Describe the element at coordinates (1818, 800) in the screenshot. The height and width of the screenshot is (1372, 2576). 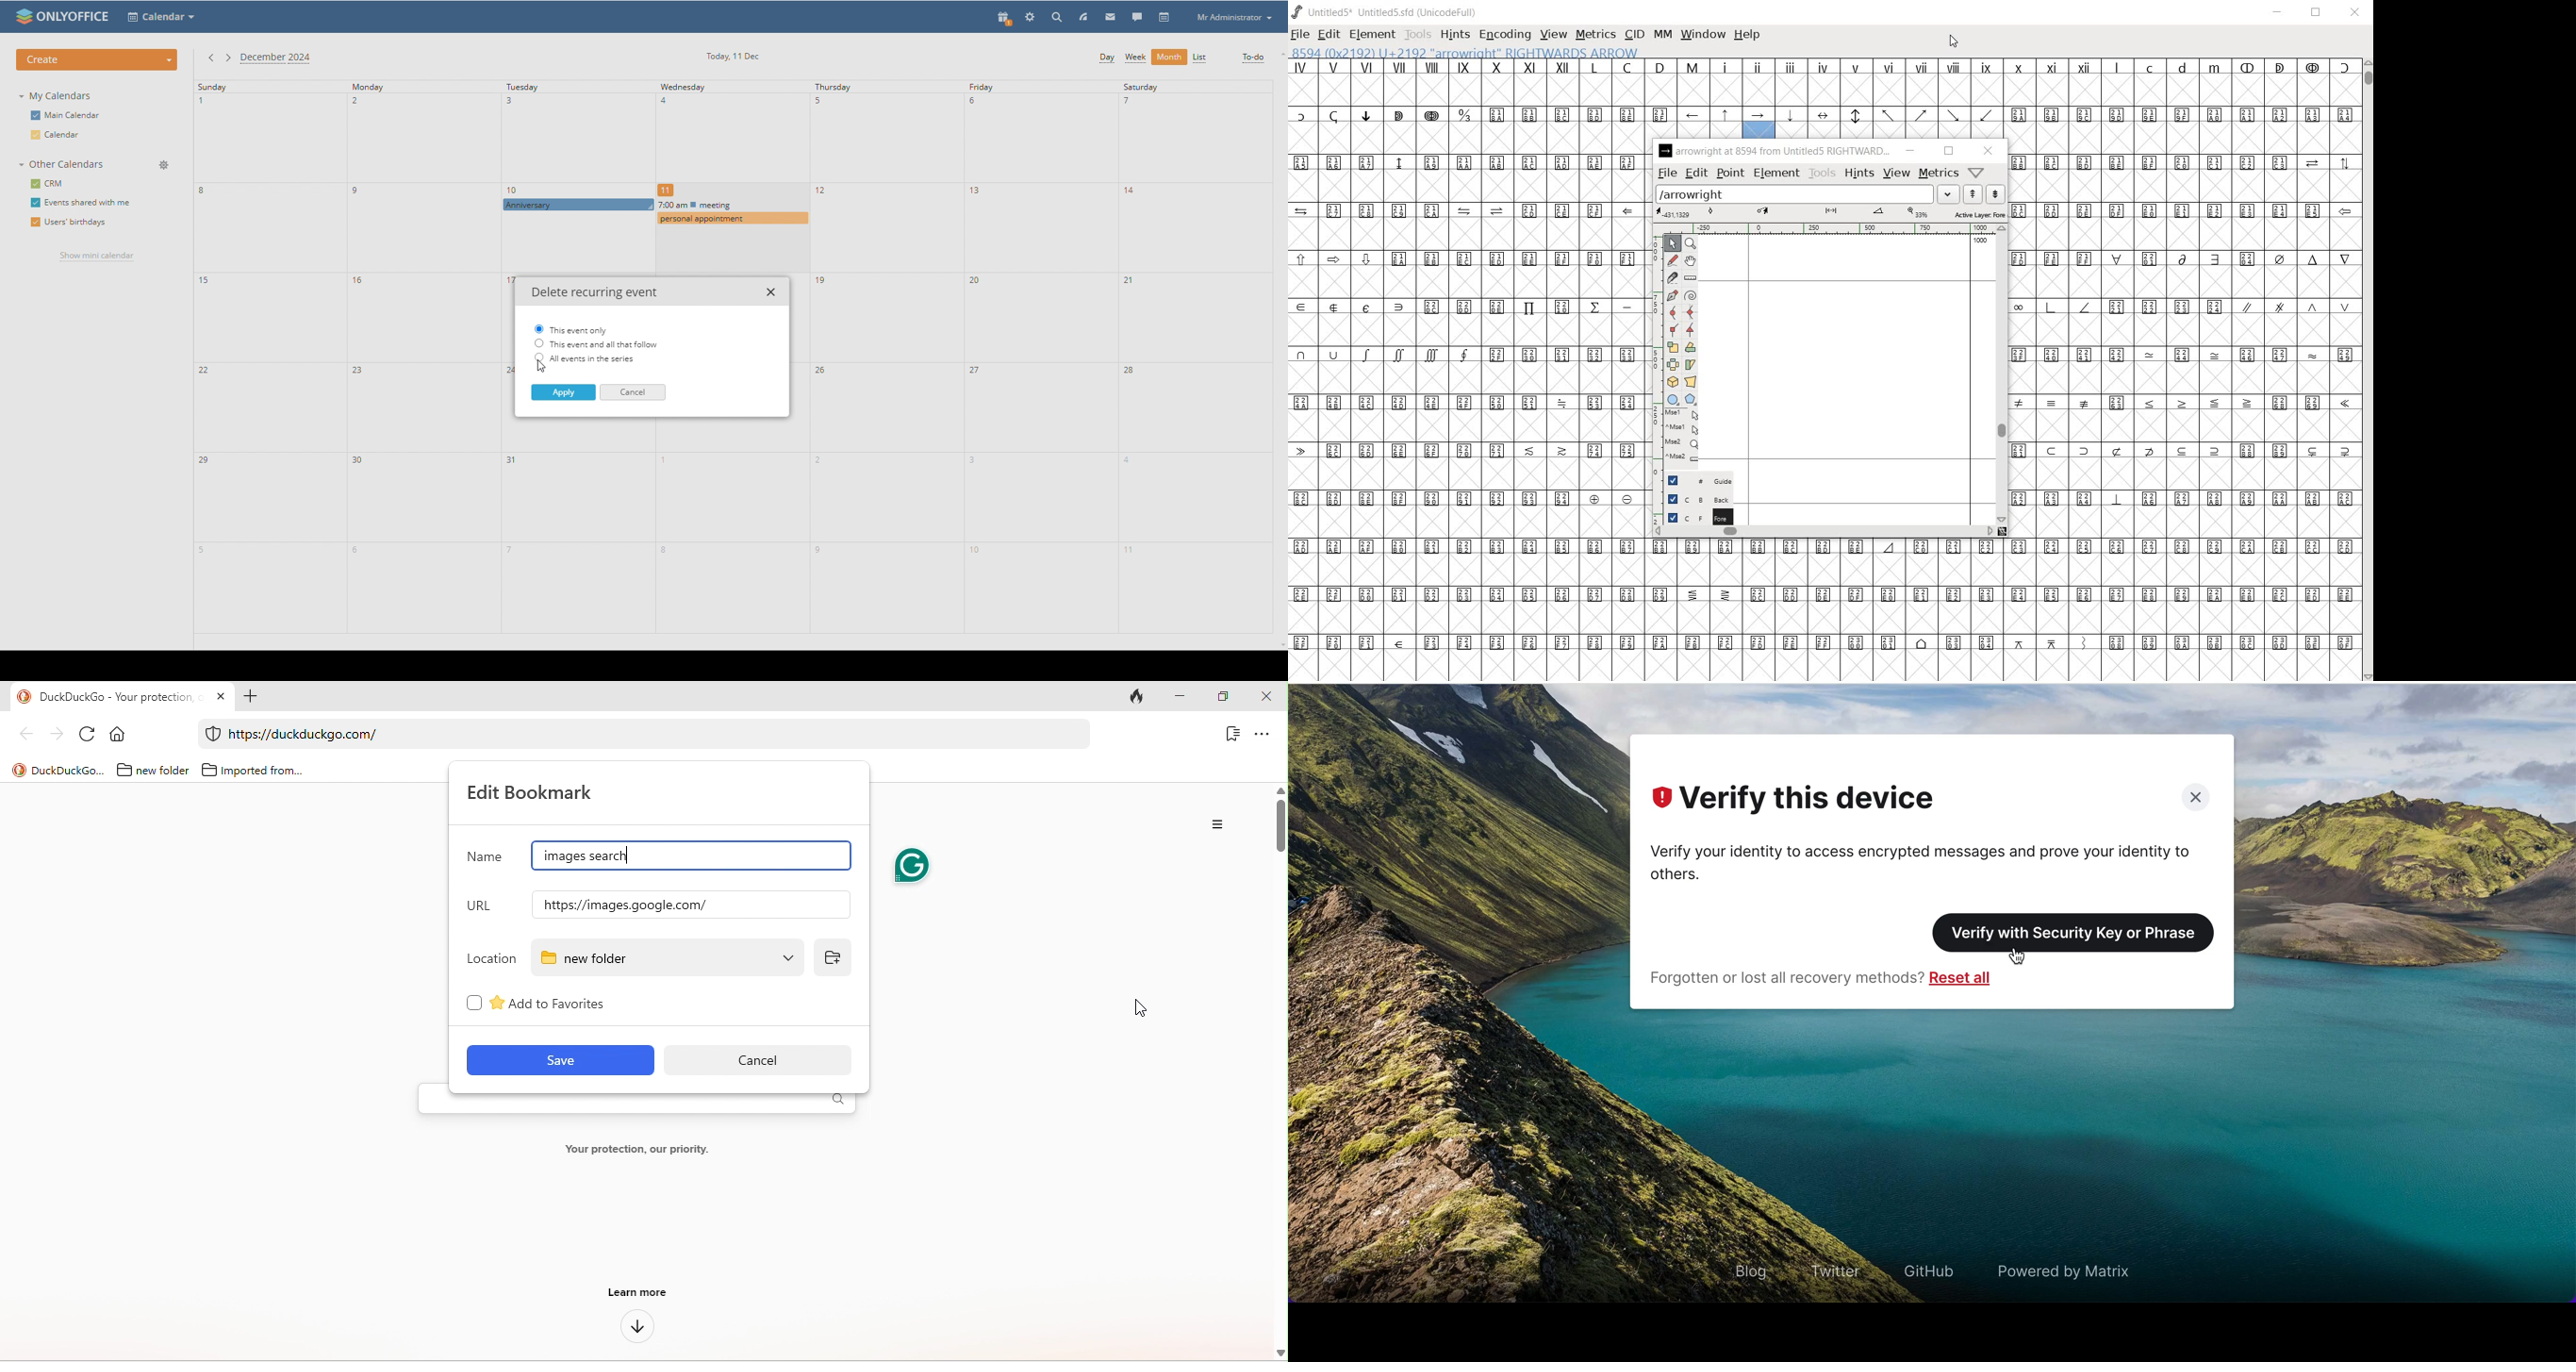
I see `verify this device` at that location.